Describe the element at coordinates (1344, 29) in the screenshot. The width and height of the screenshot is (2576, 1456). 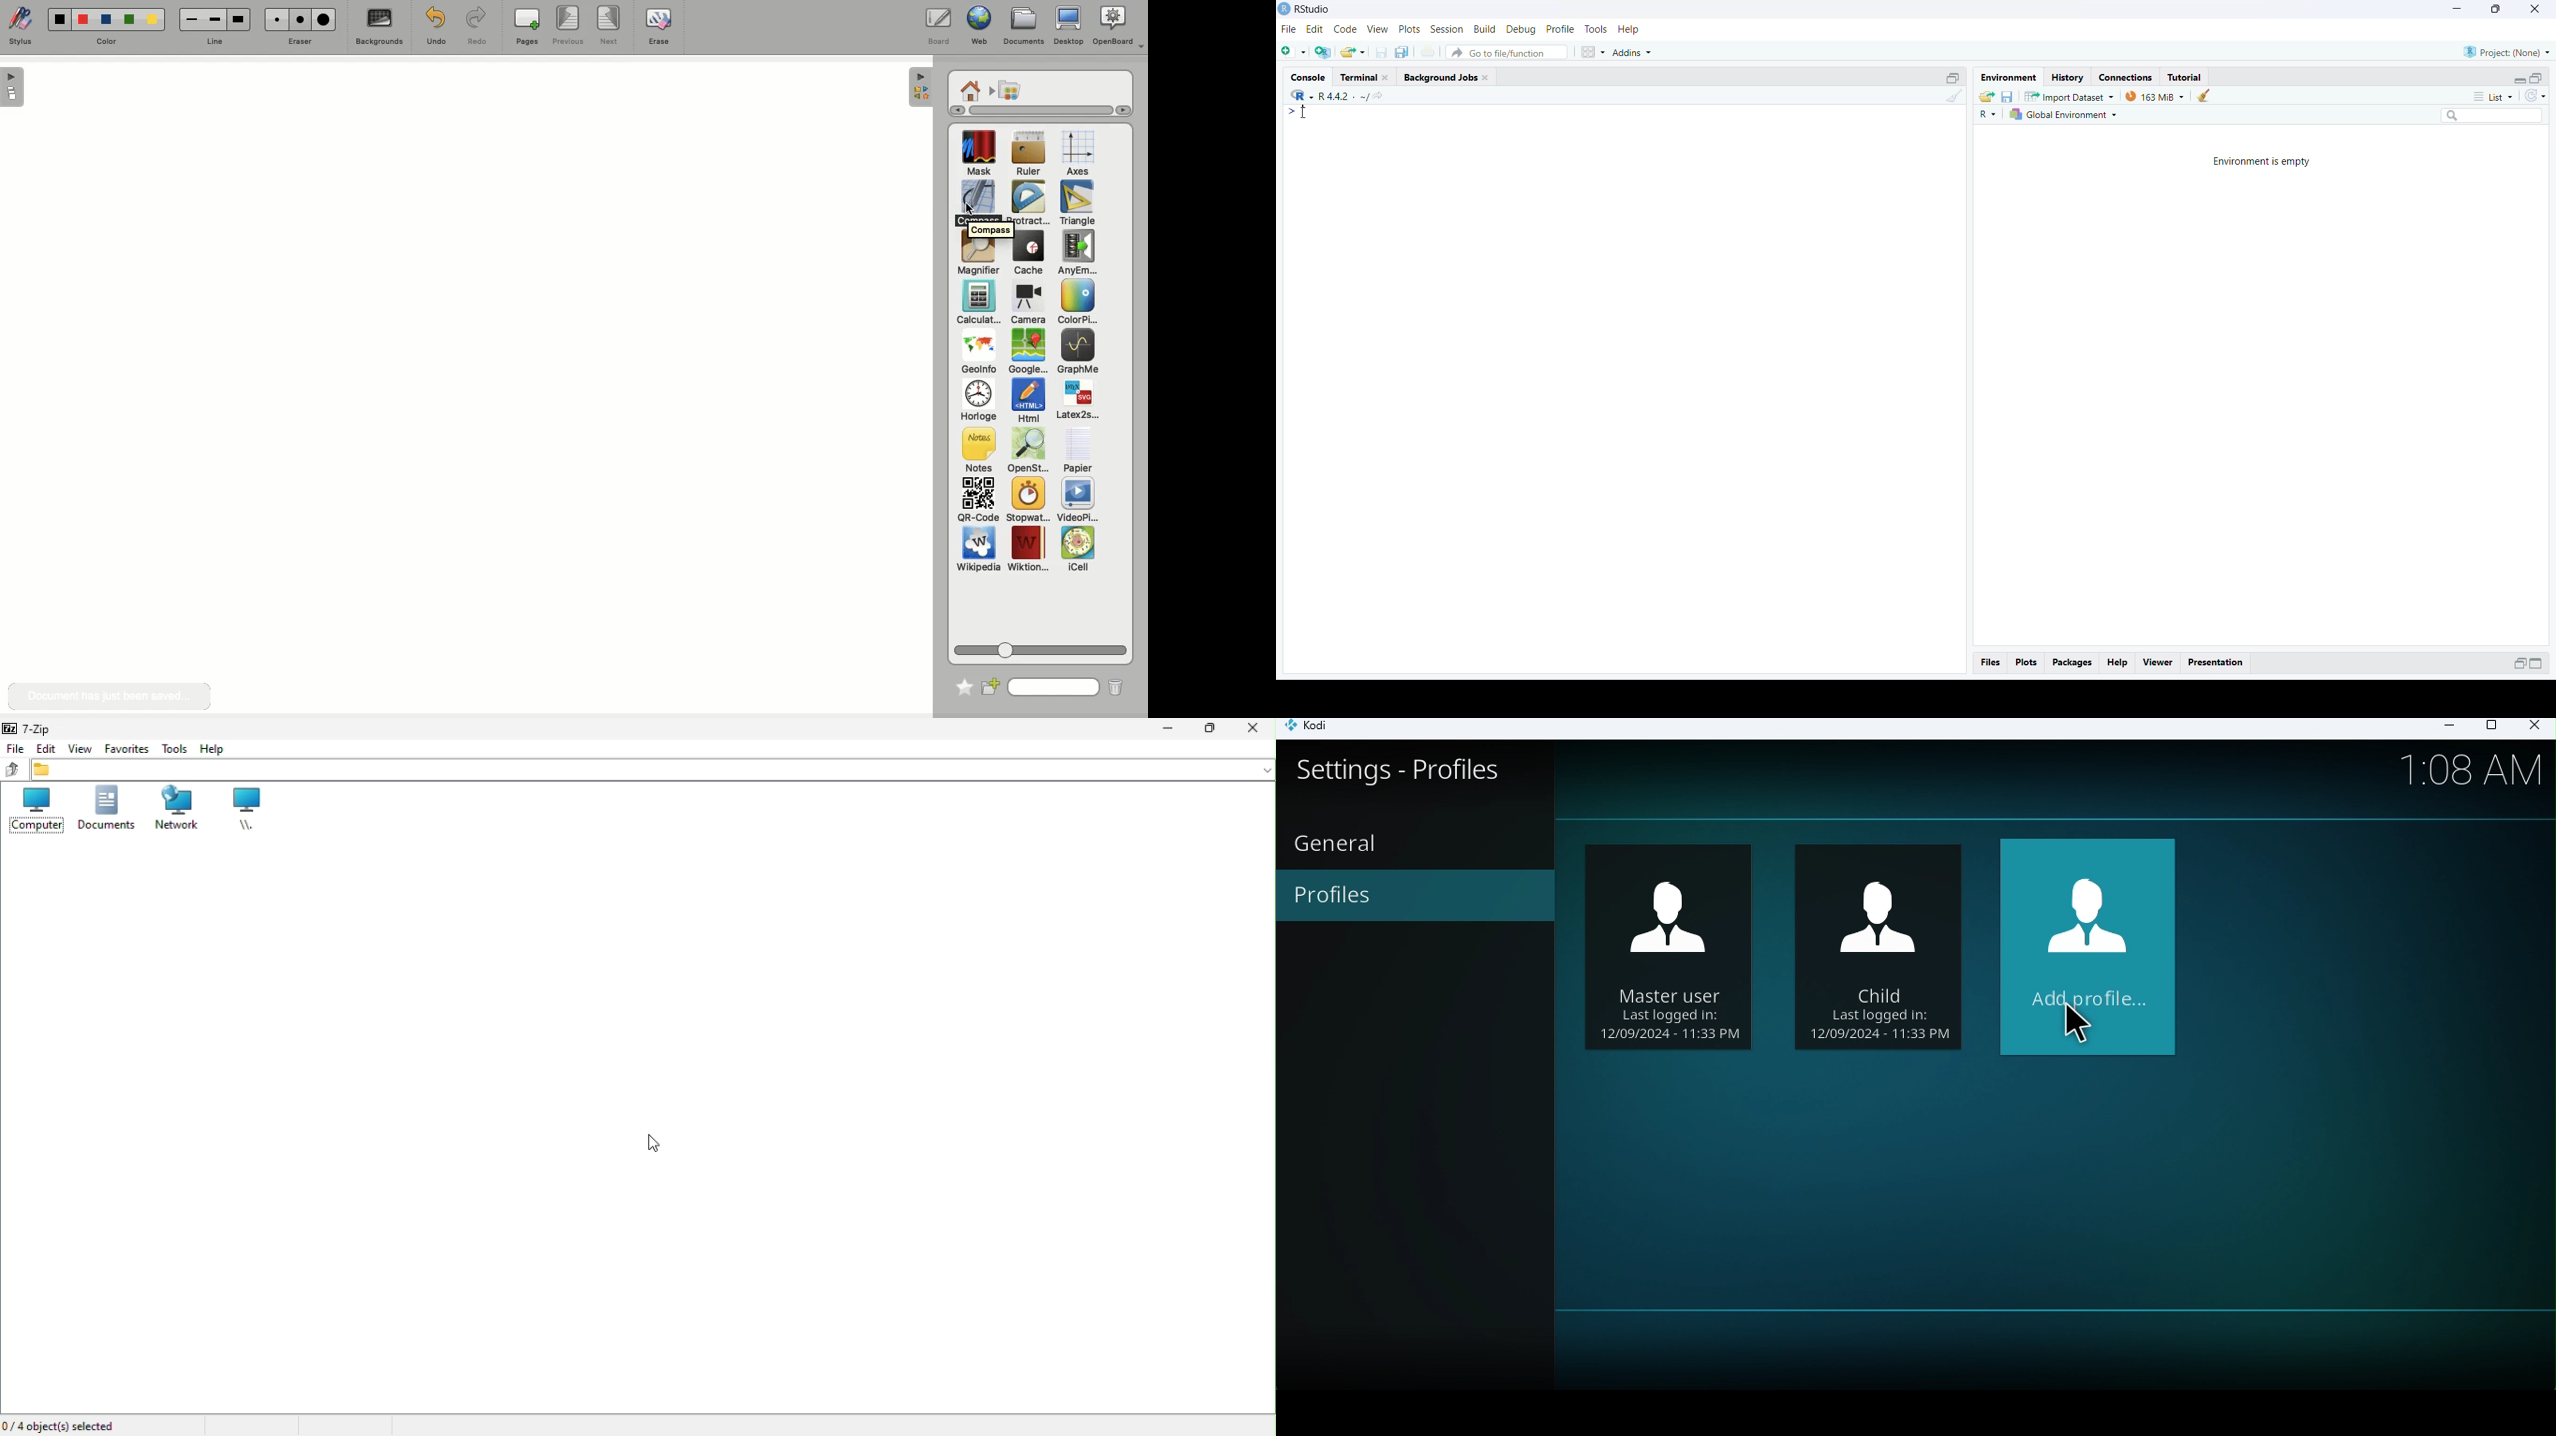
I see `Code` at that location.